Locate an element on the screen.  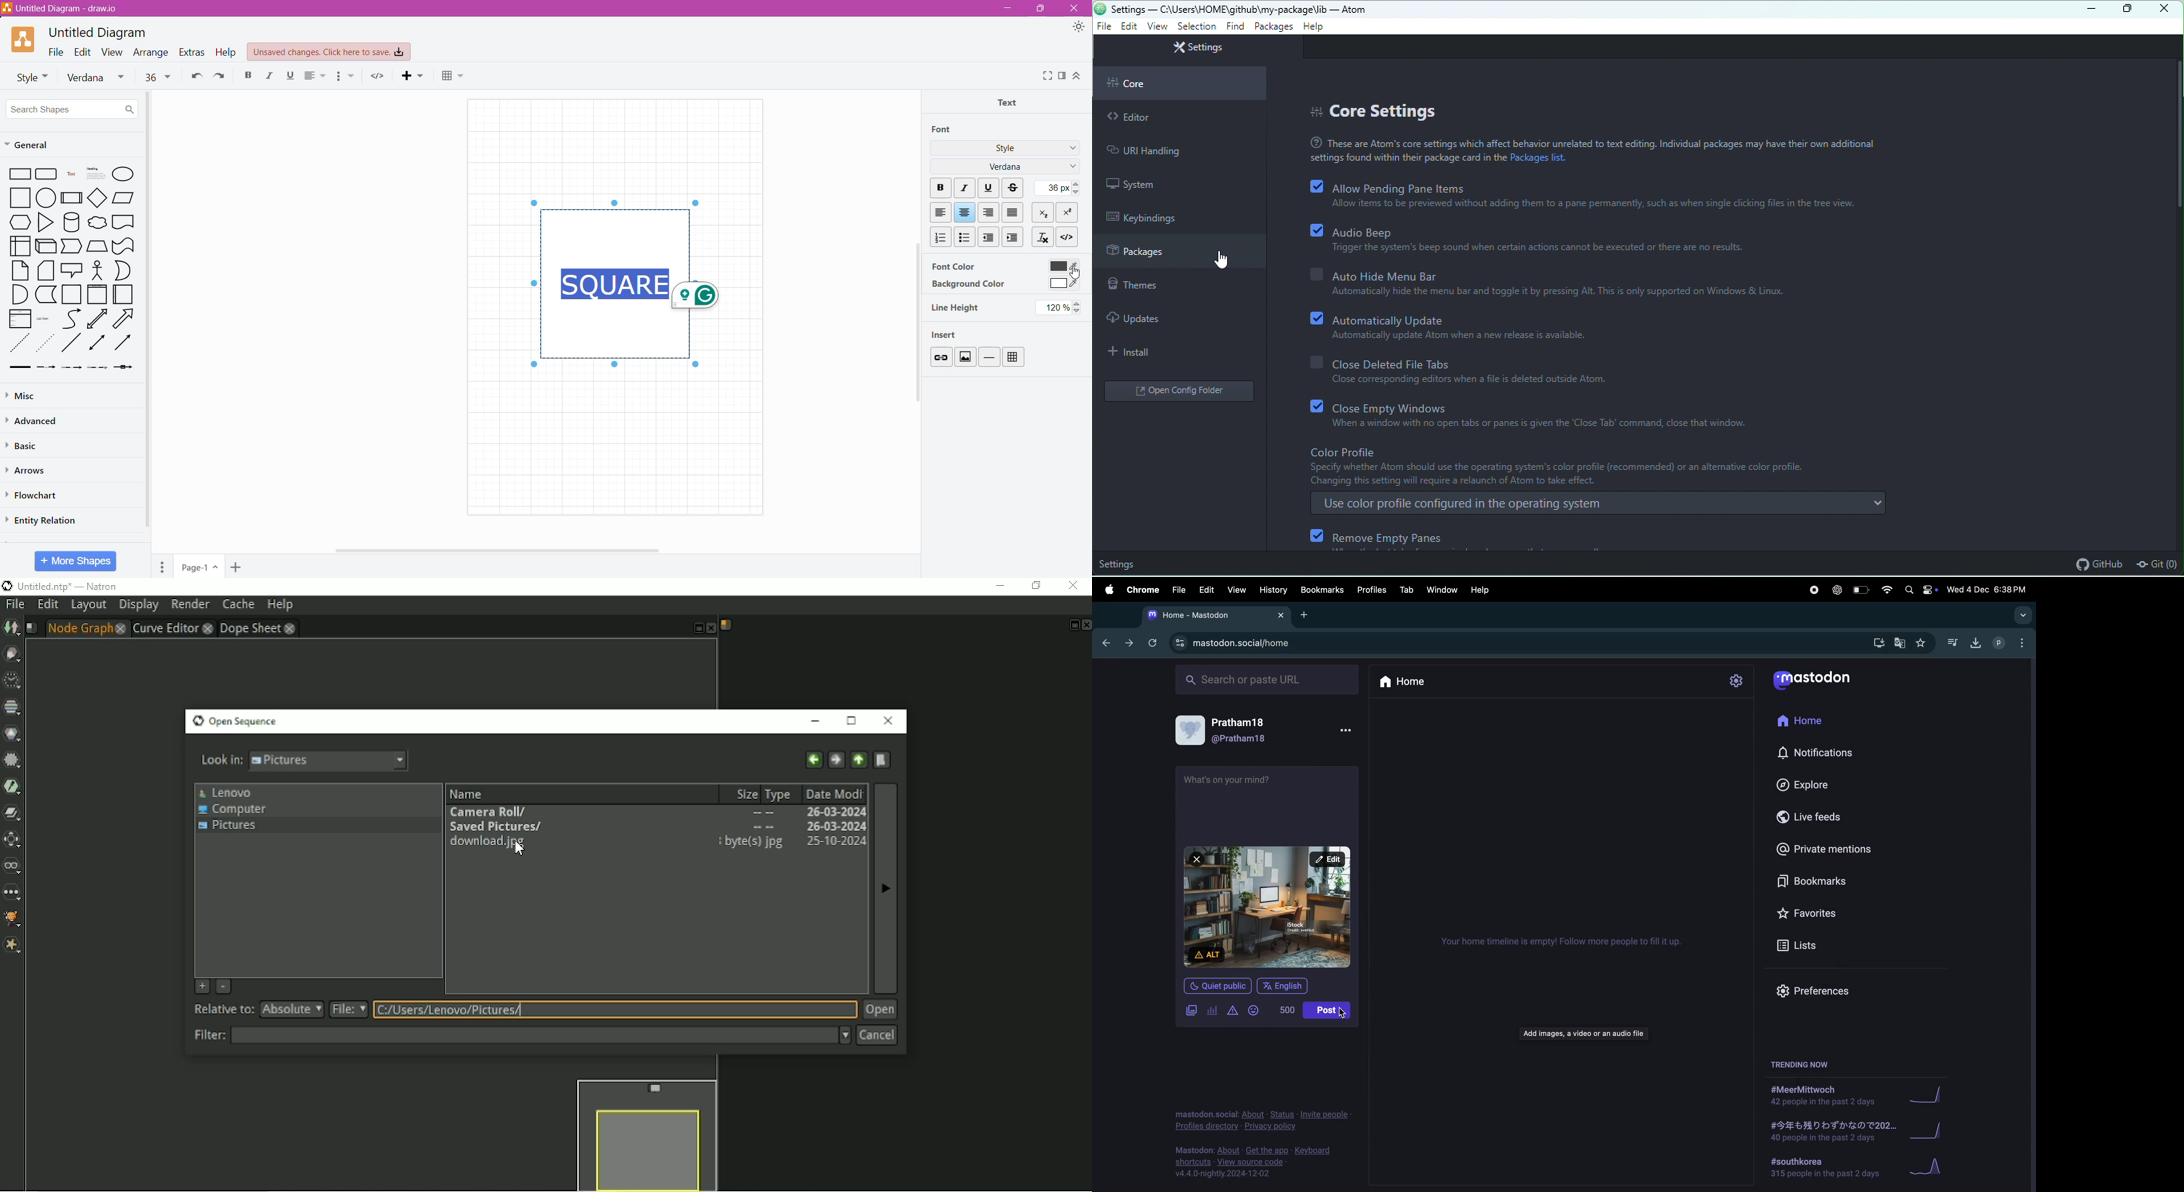
 is located at coordinates (1803, 1064).